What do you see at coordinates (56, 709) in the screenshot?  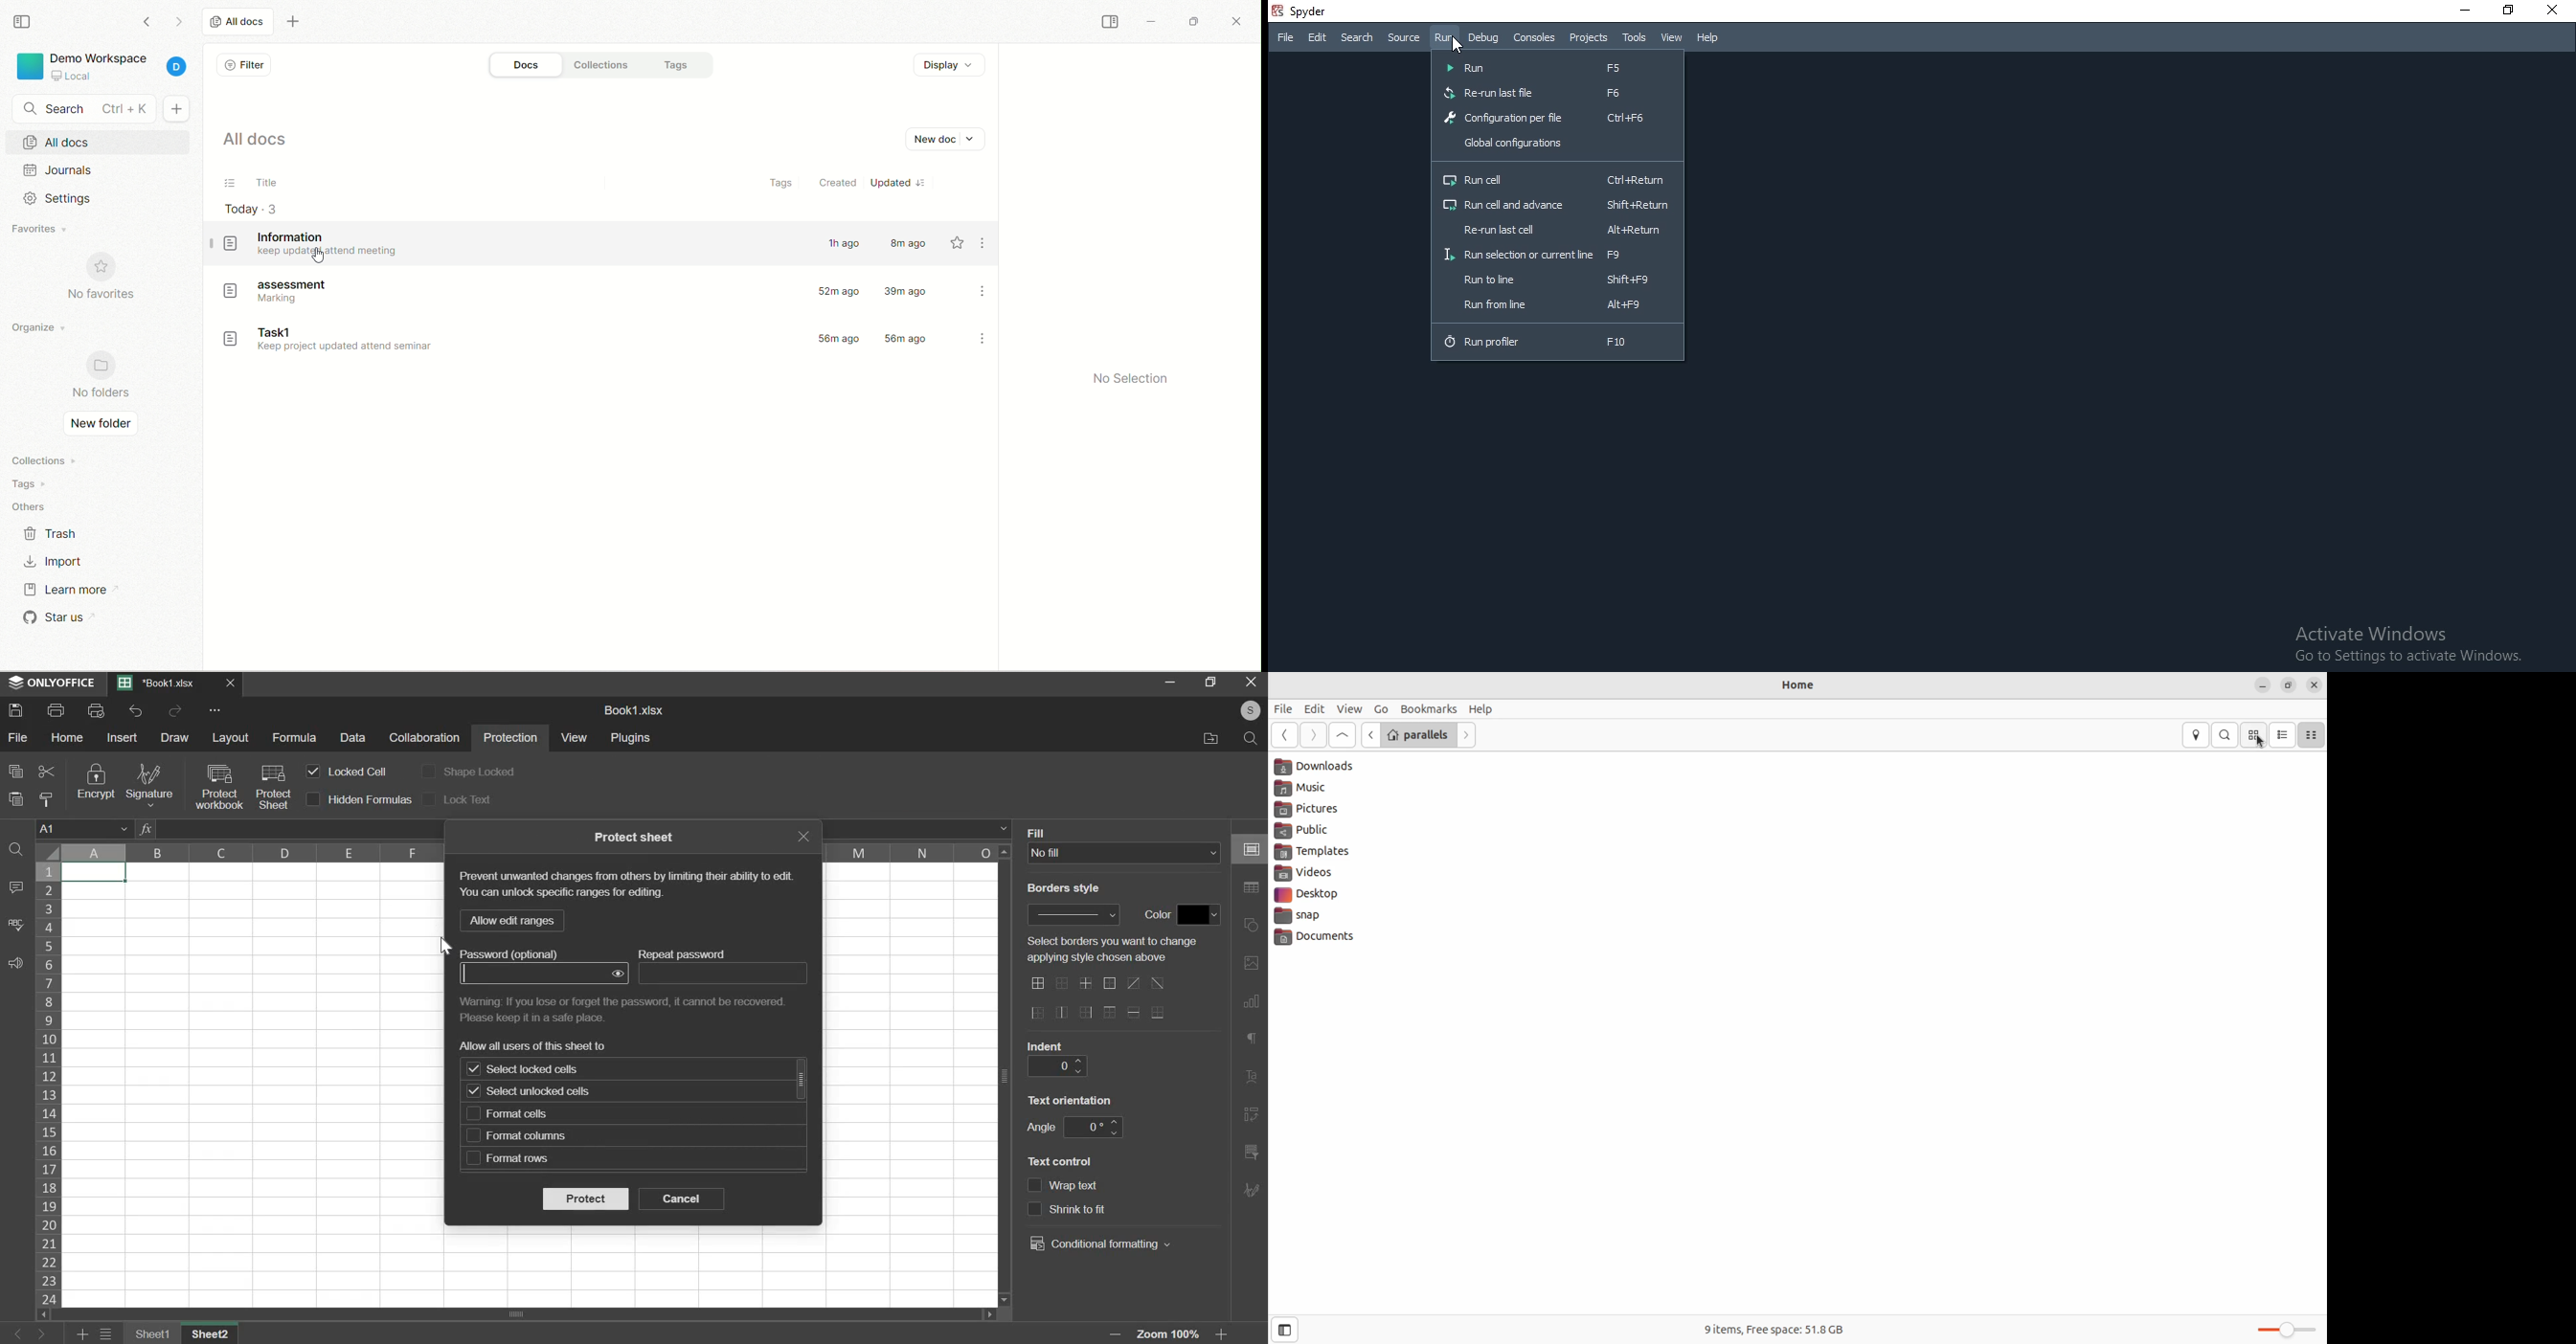 I see `print` at bounding box center [56, 709].